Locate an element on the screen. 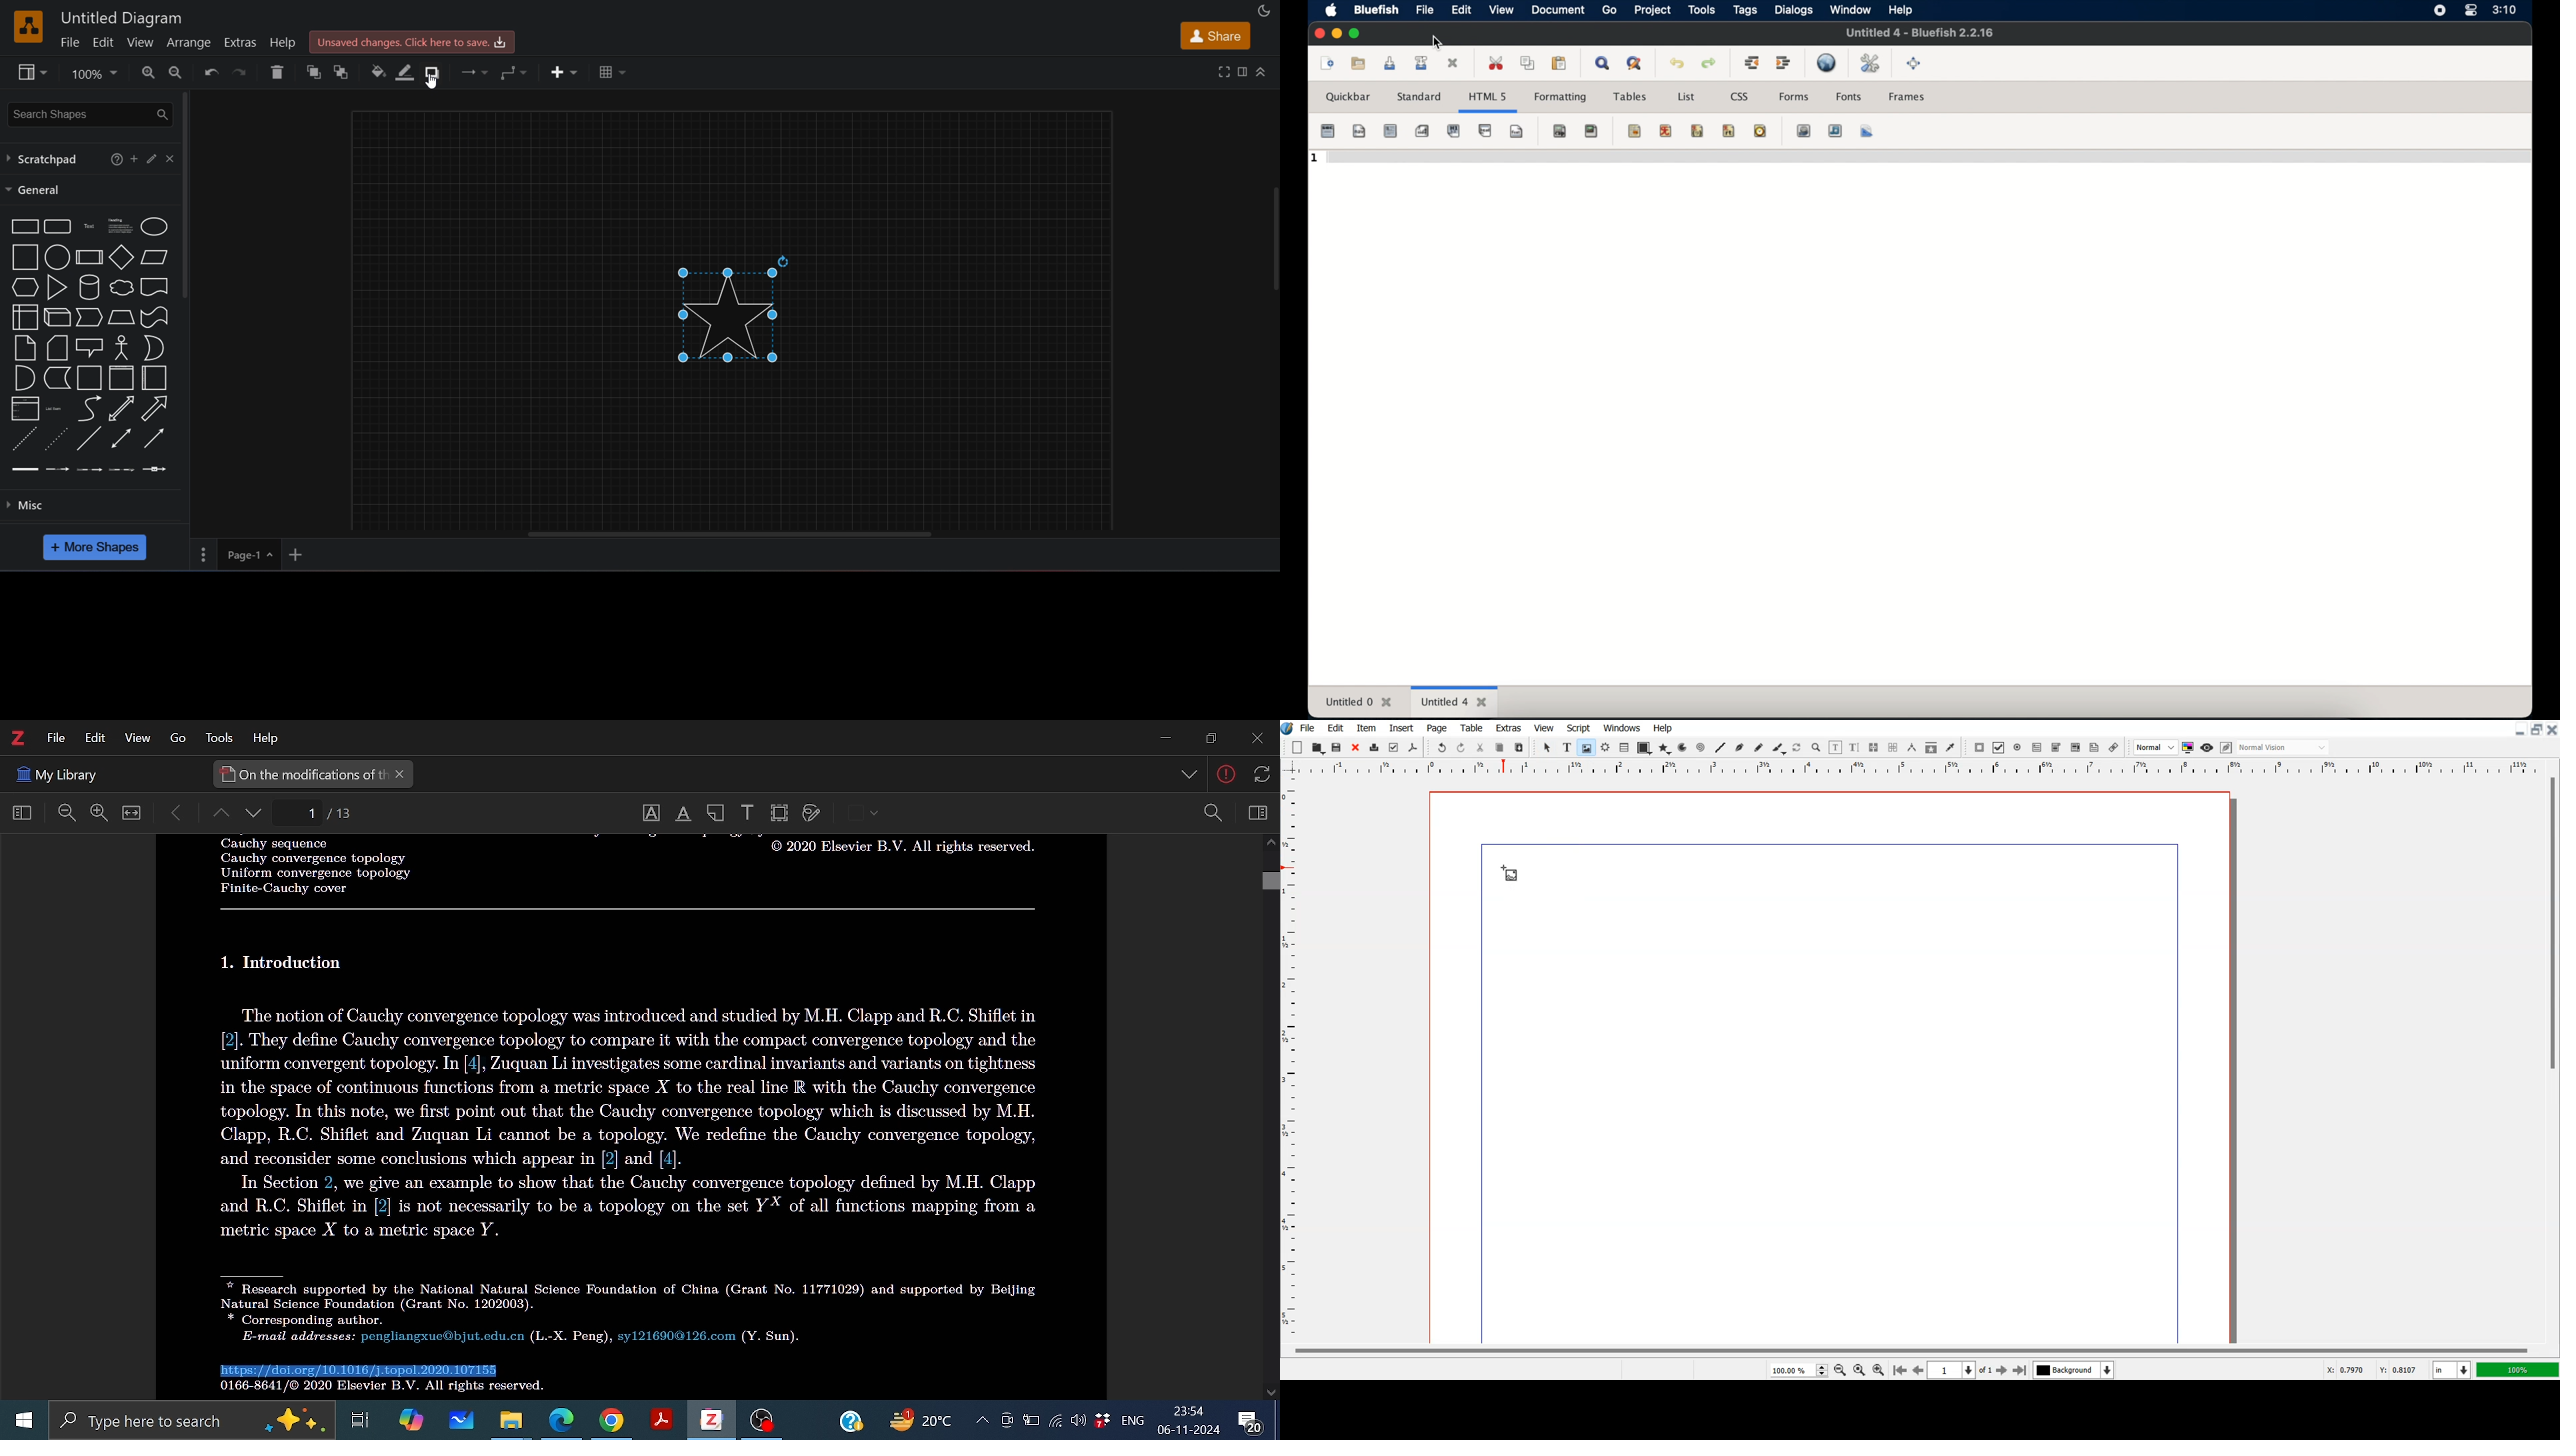 The width and height of the screenshot is (2576, 1456). Bezier Curve is located at coordinates (1739, 747).